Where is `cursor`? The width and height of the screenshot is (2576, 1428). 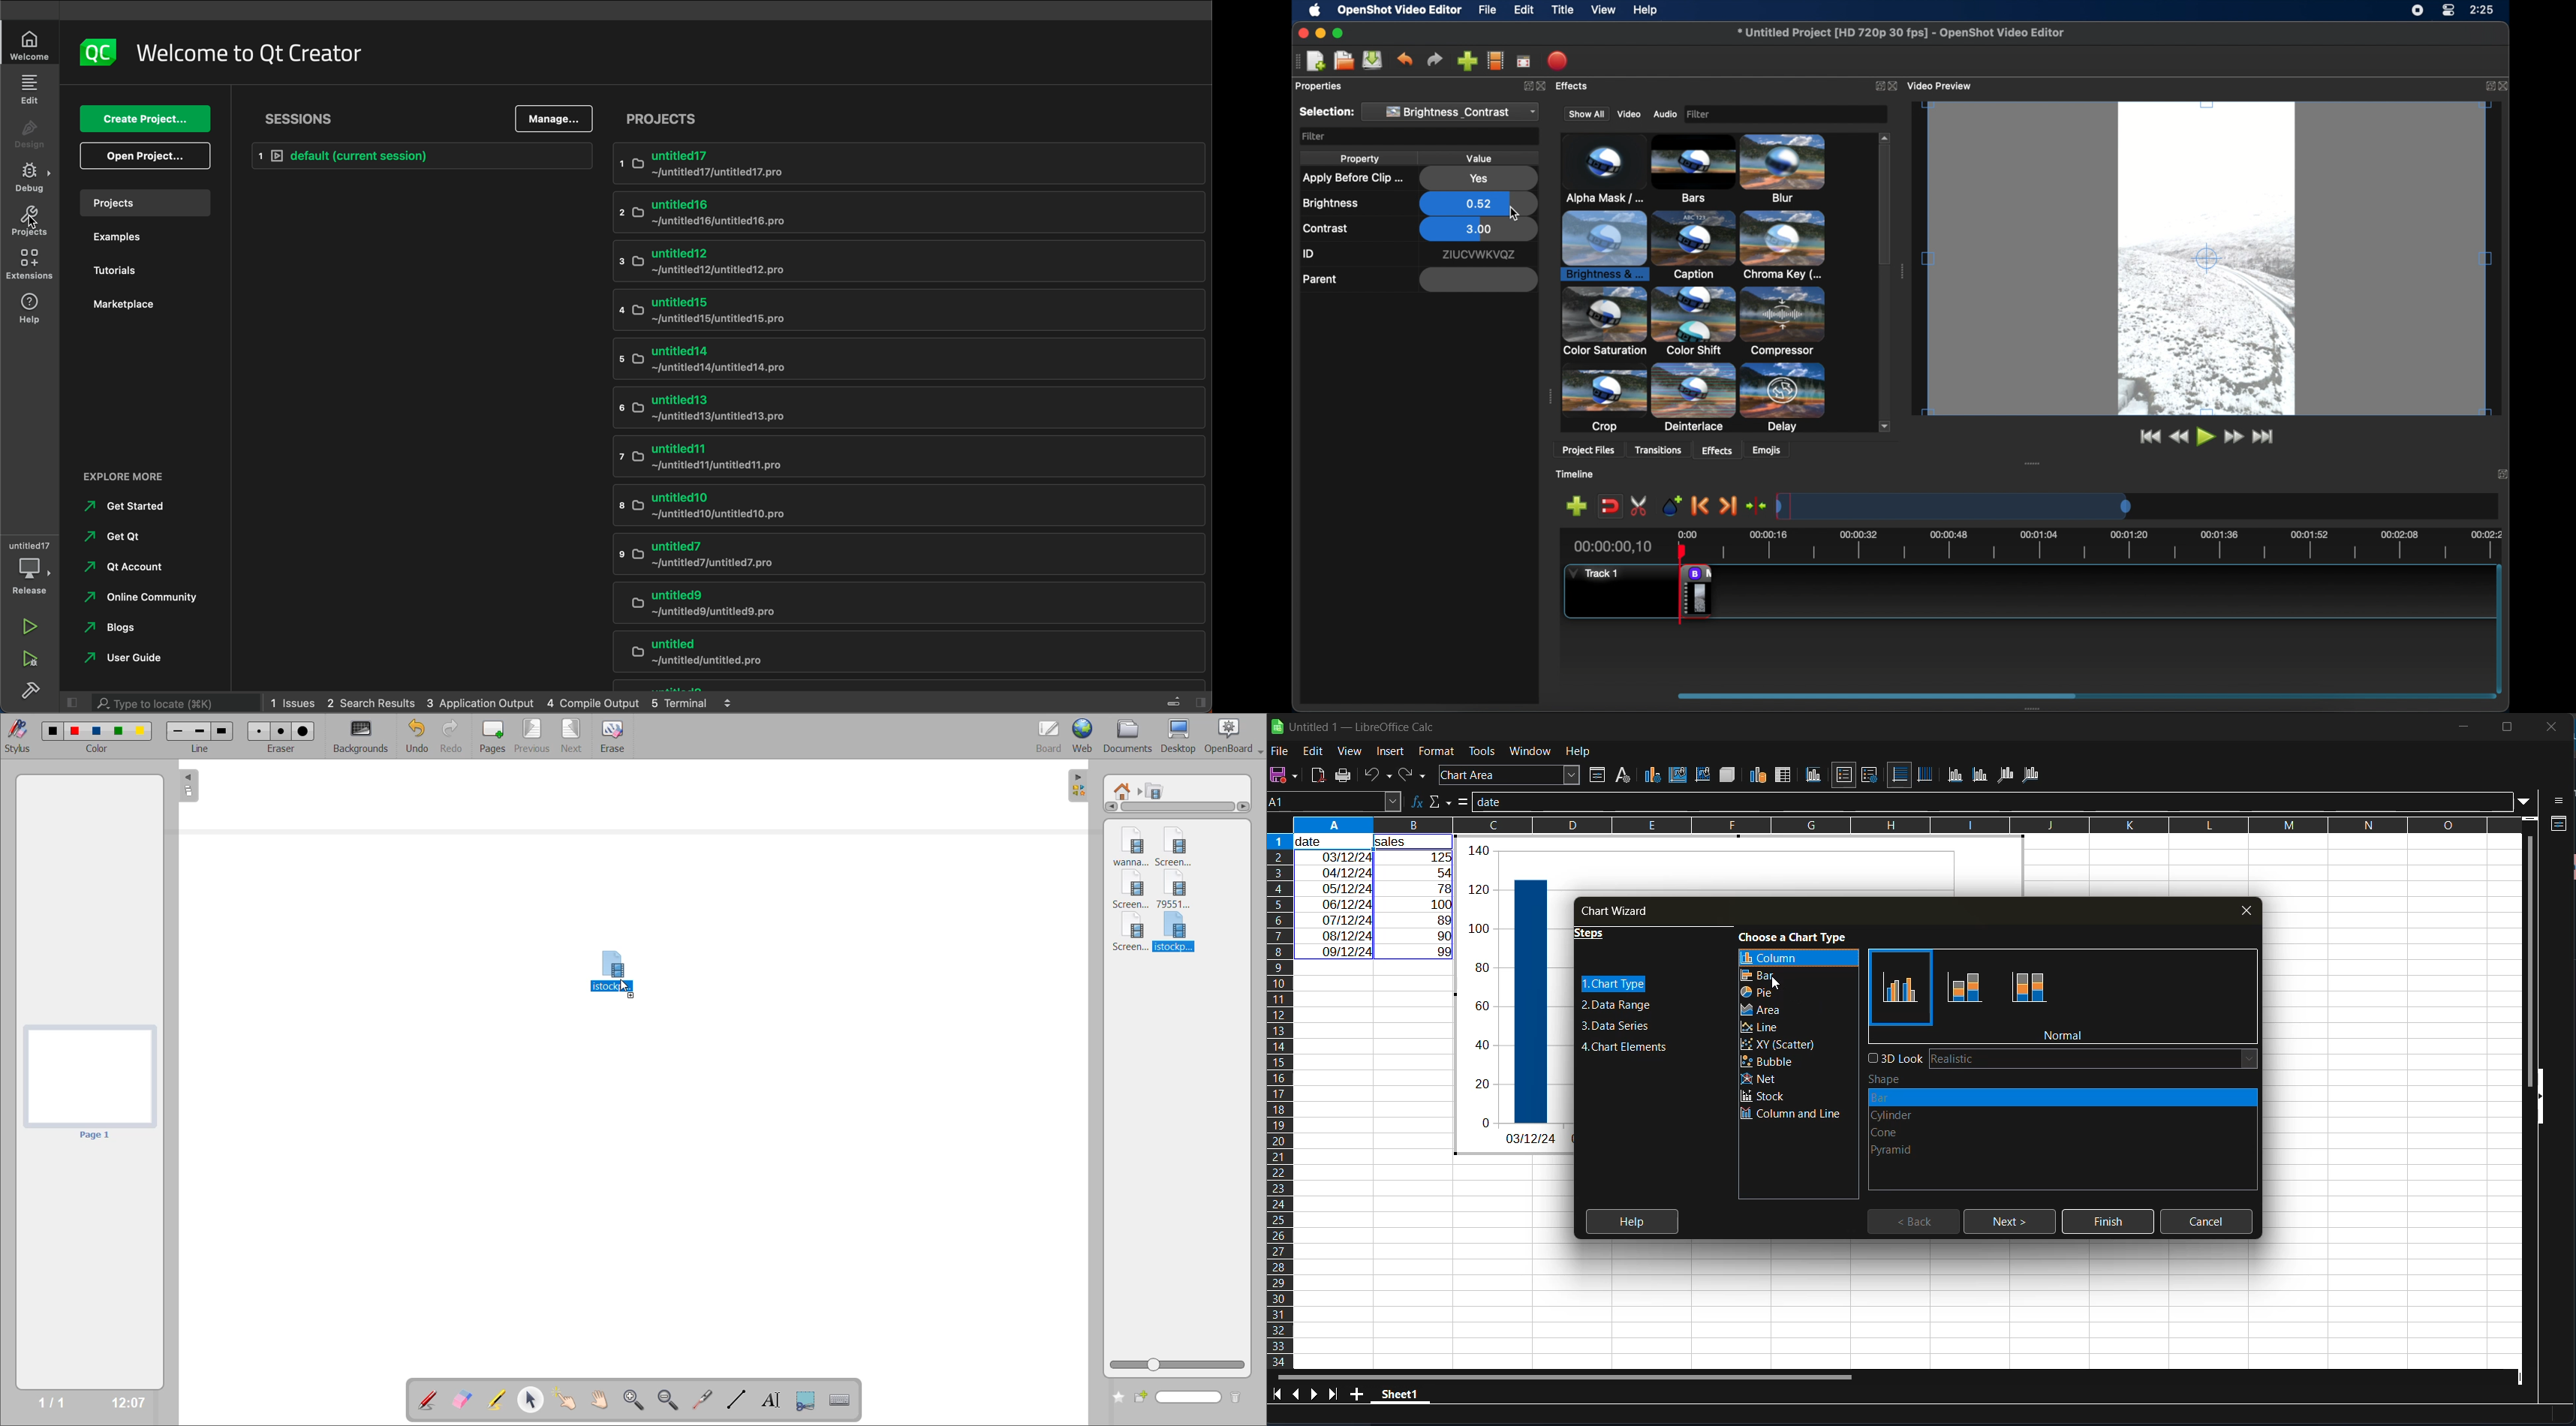 cursor is located at coordinates (32, 222).